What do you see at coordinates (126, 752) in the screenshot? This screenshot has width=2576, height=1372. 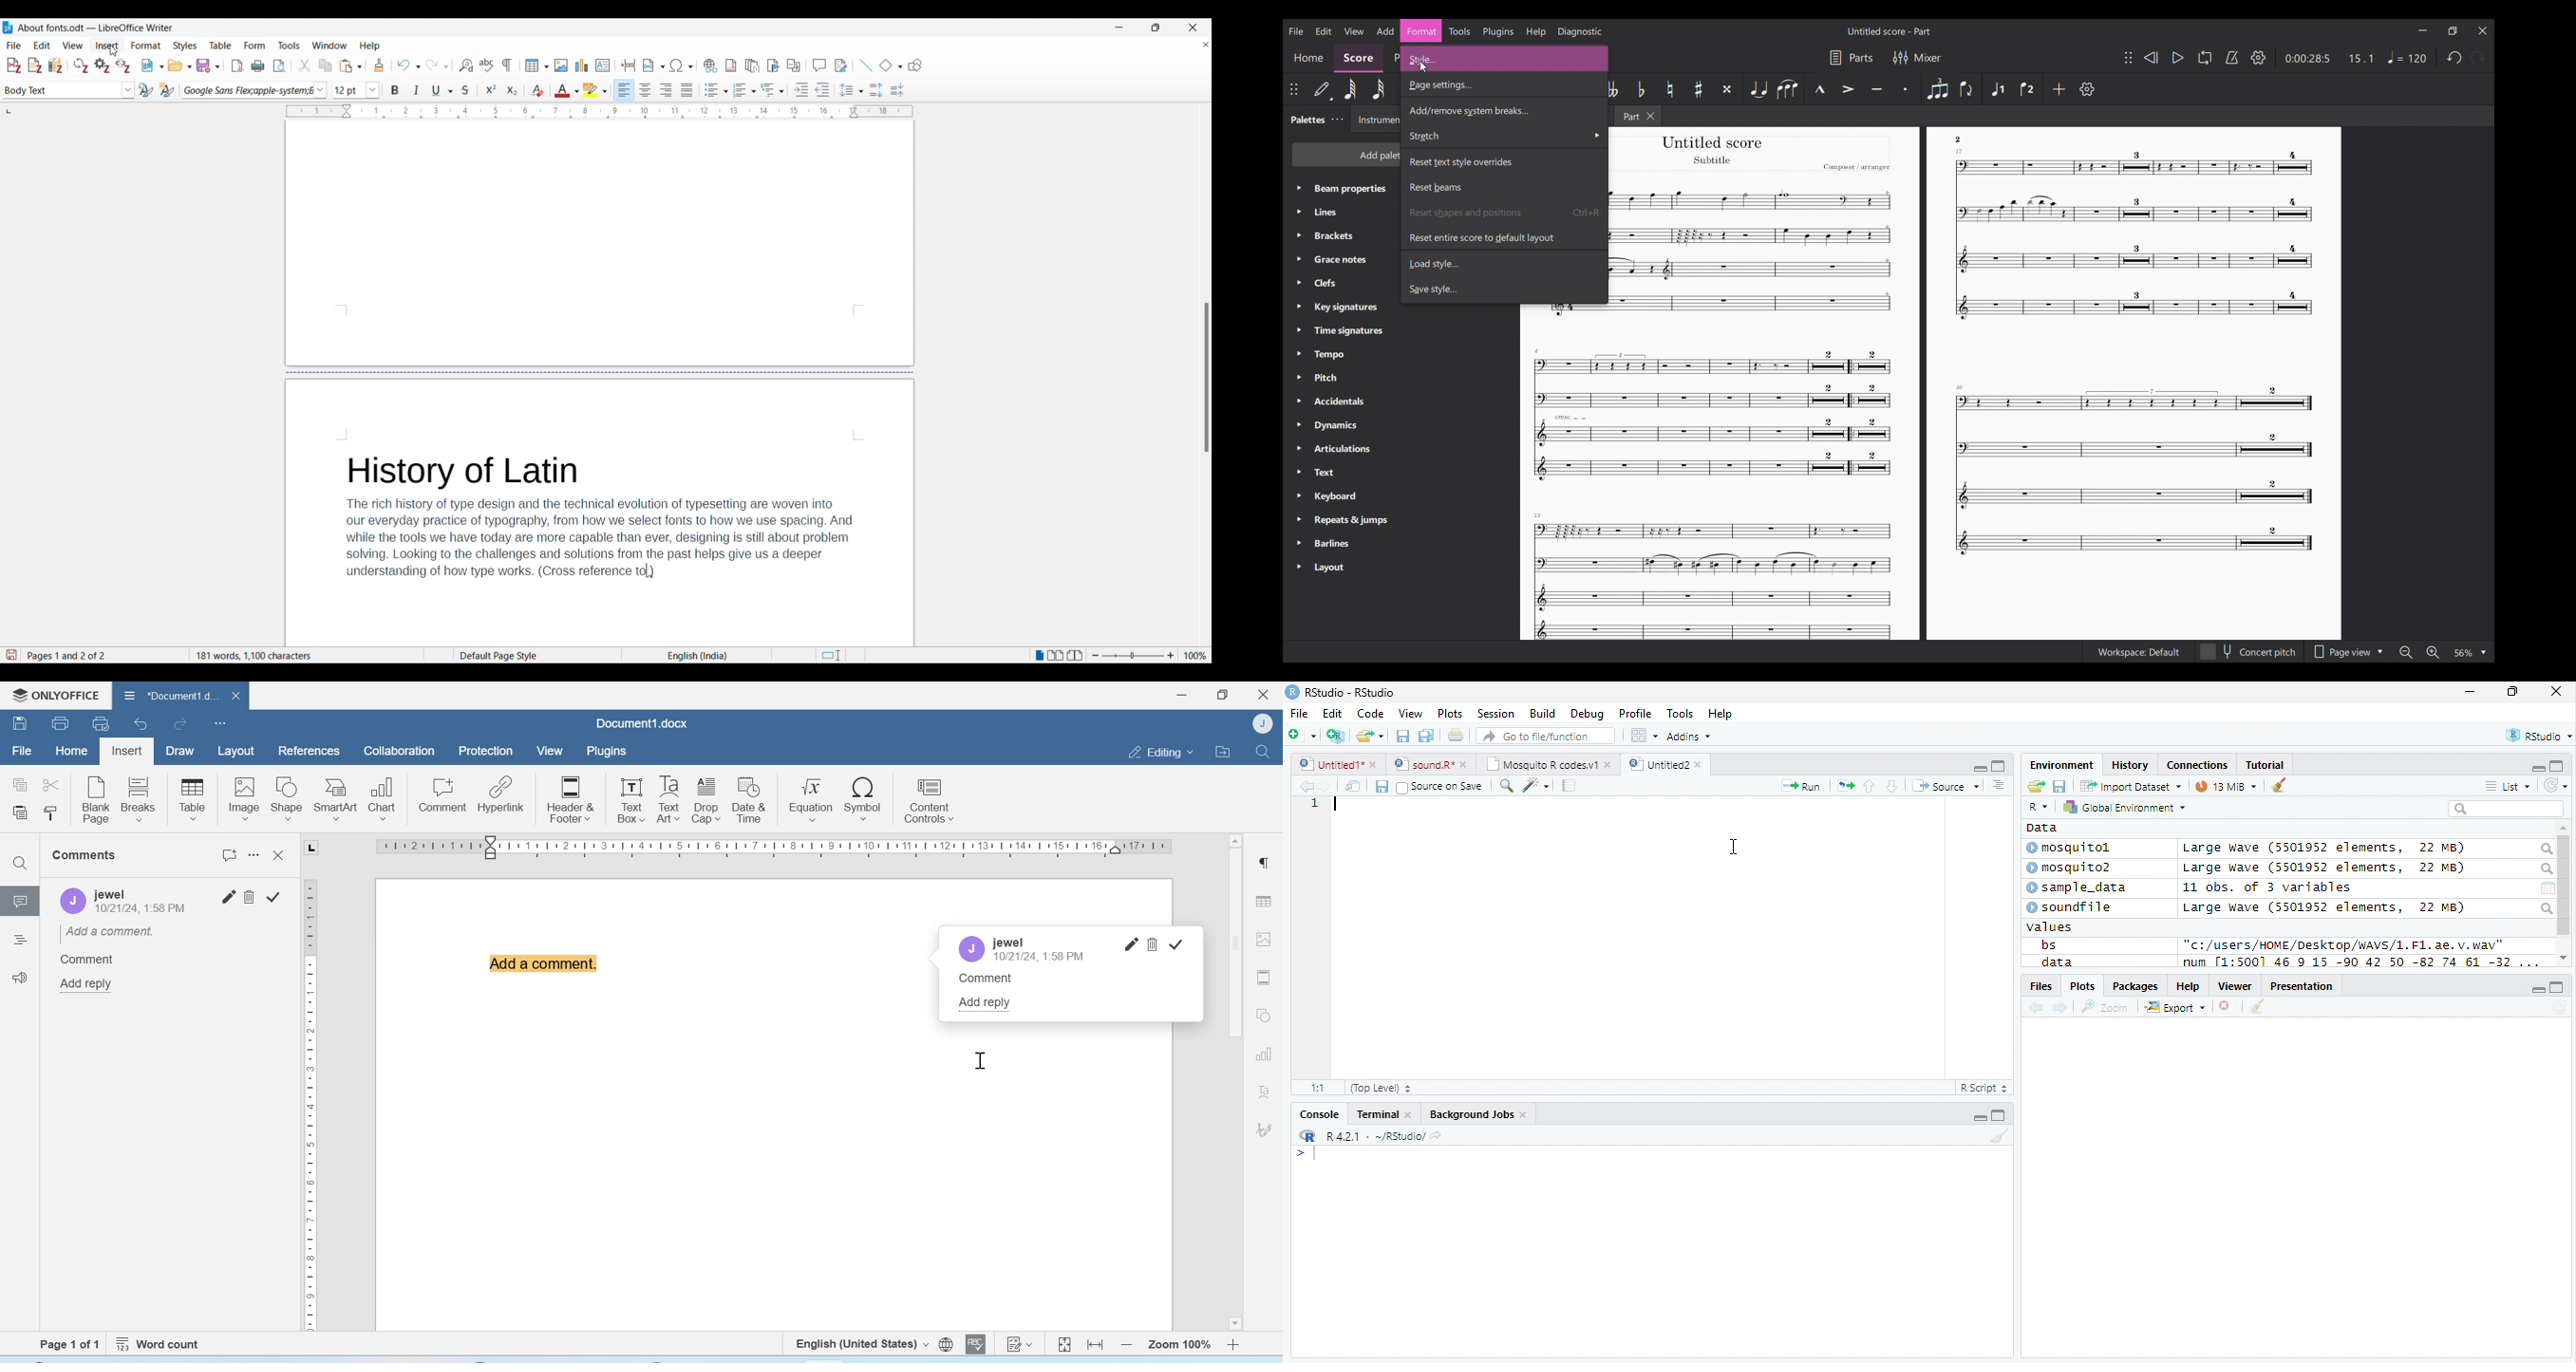 I see `Insert` at bounding box center [126, 752].